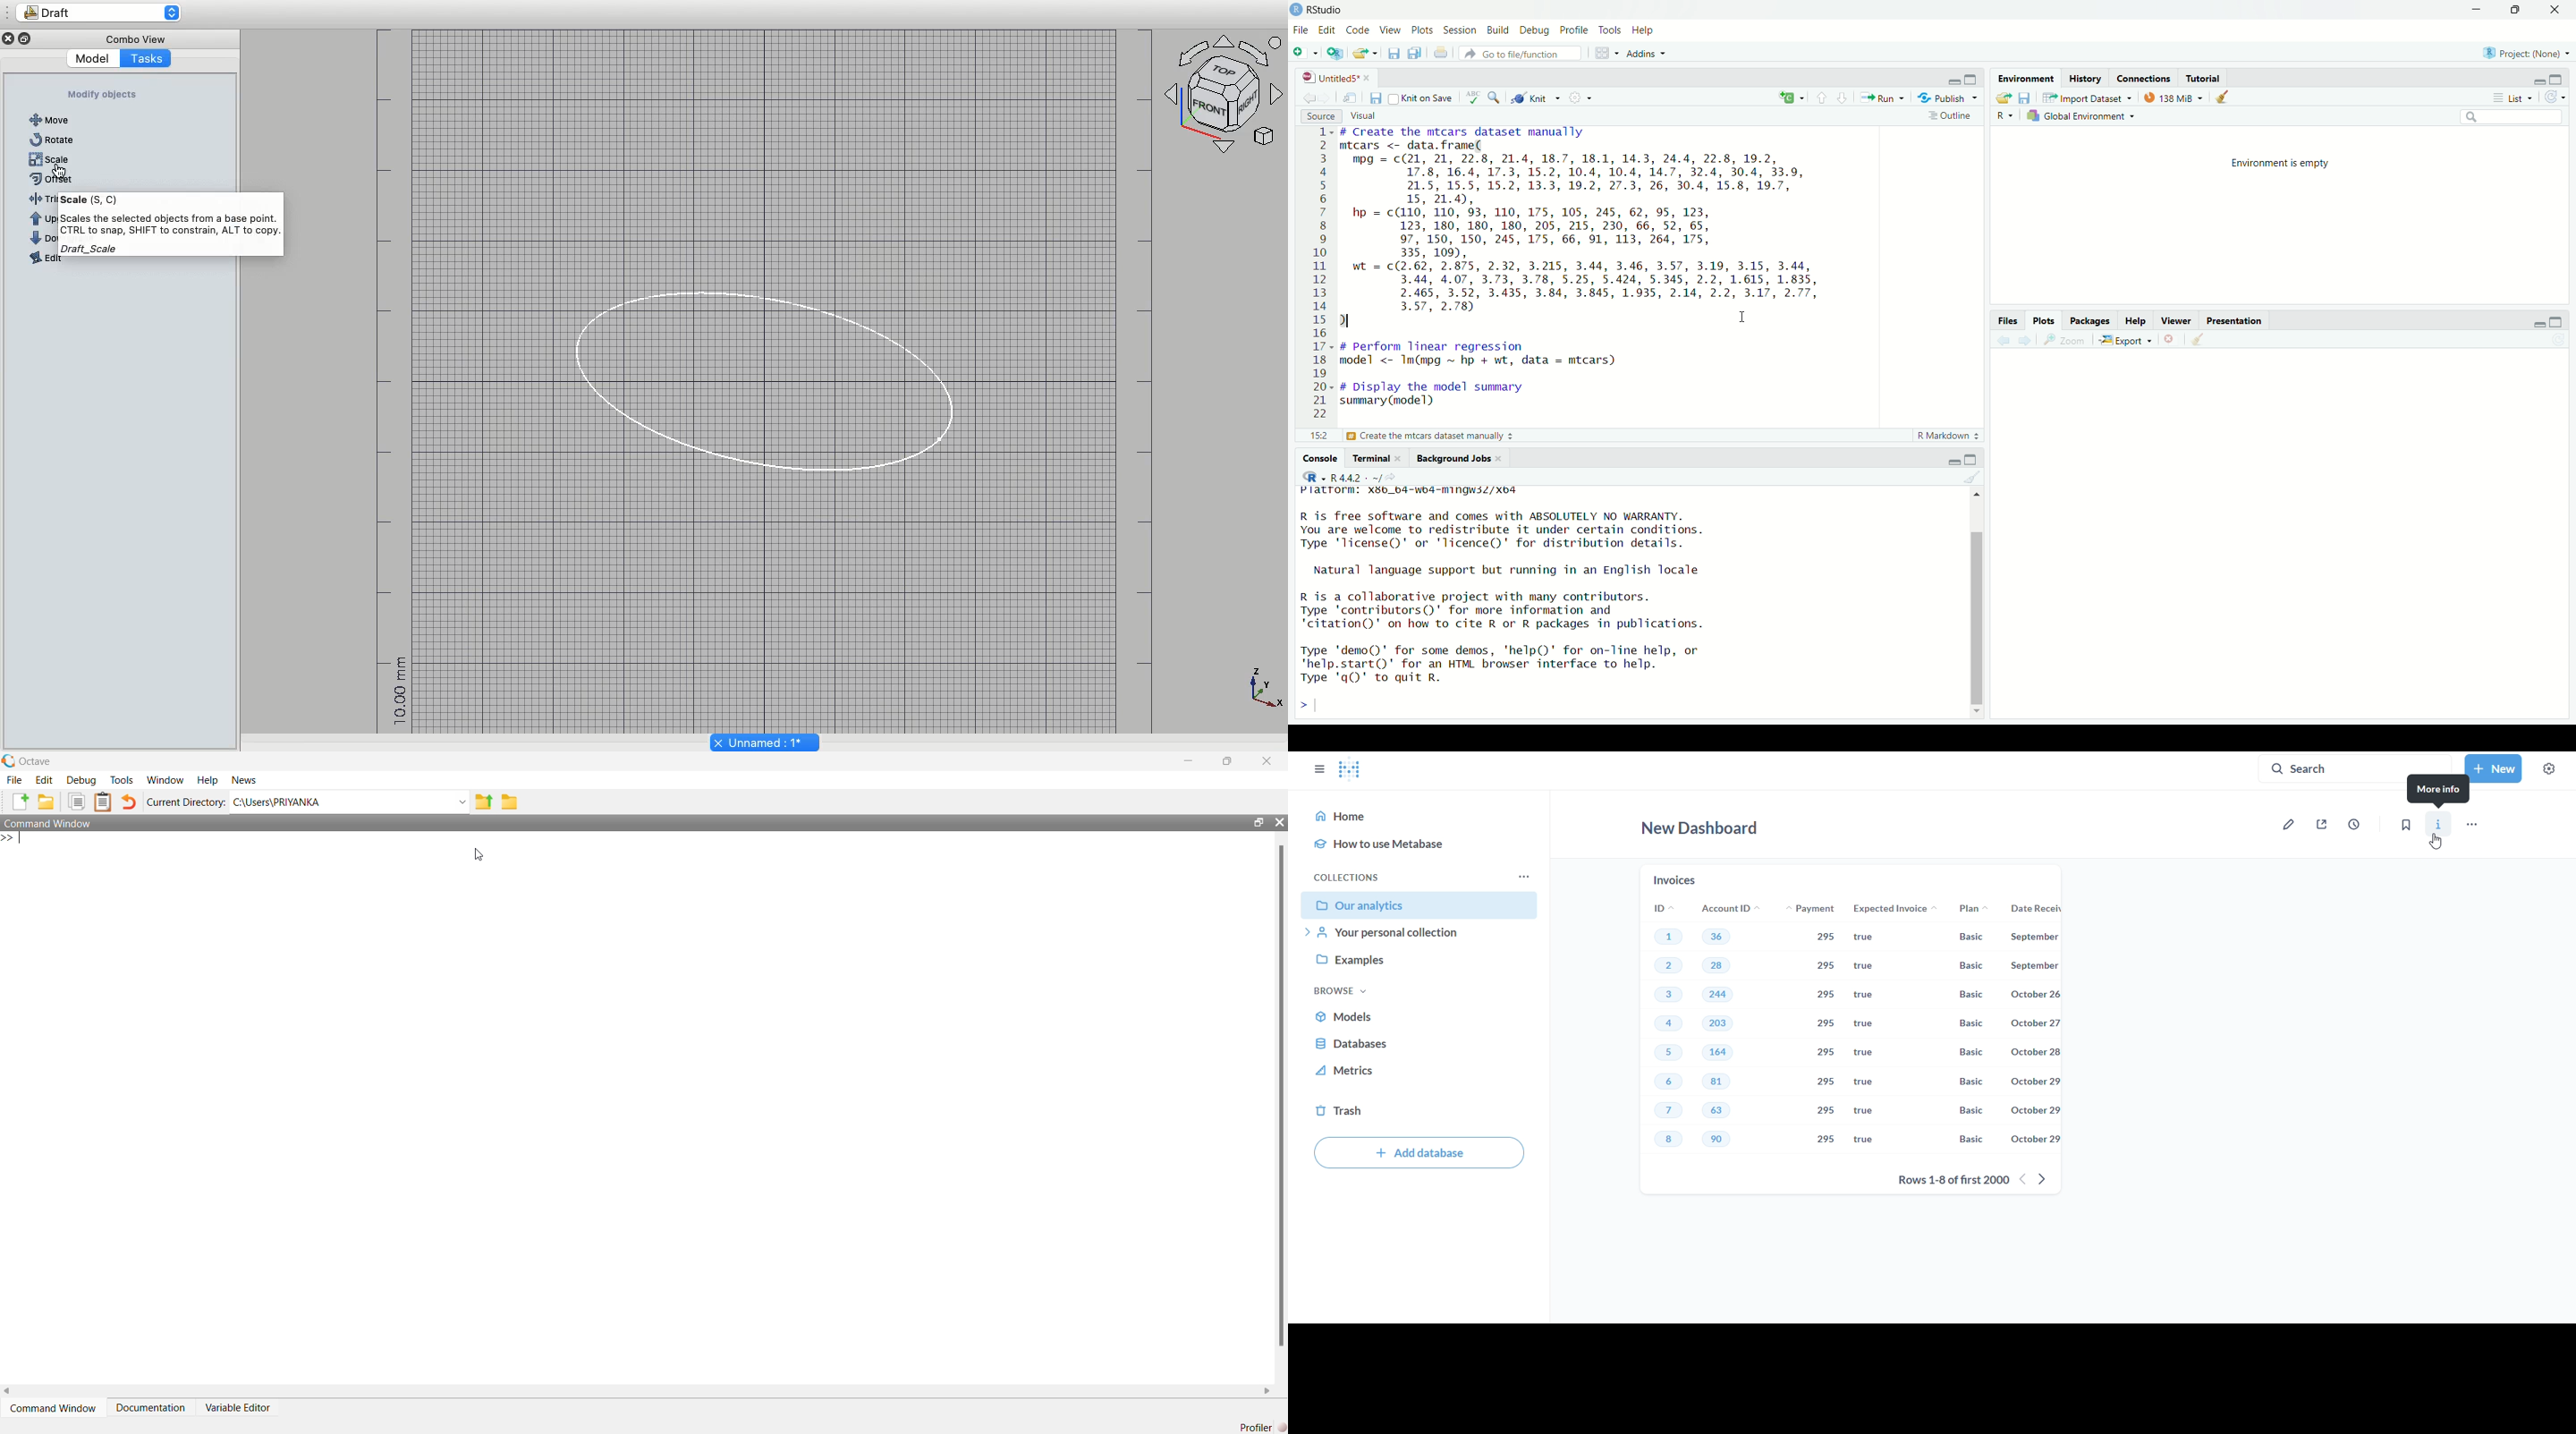 The width and height of the screenshot is (2576, 1456). I want to click on £3 Display the model summary 3, so click(1413, 437).